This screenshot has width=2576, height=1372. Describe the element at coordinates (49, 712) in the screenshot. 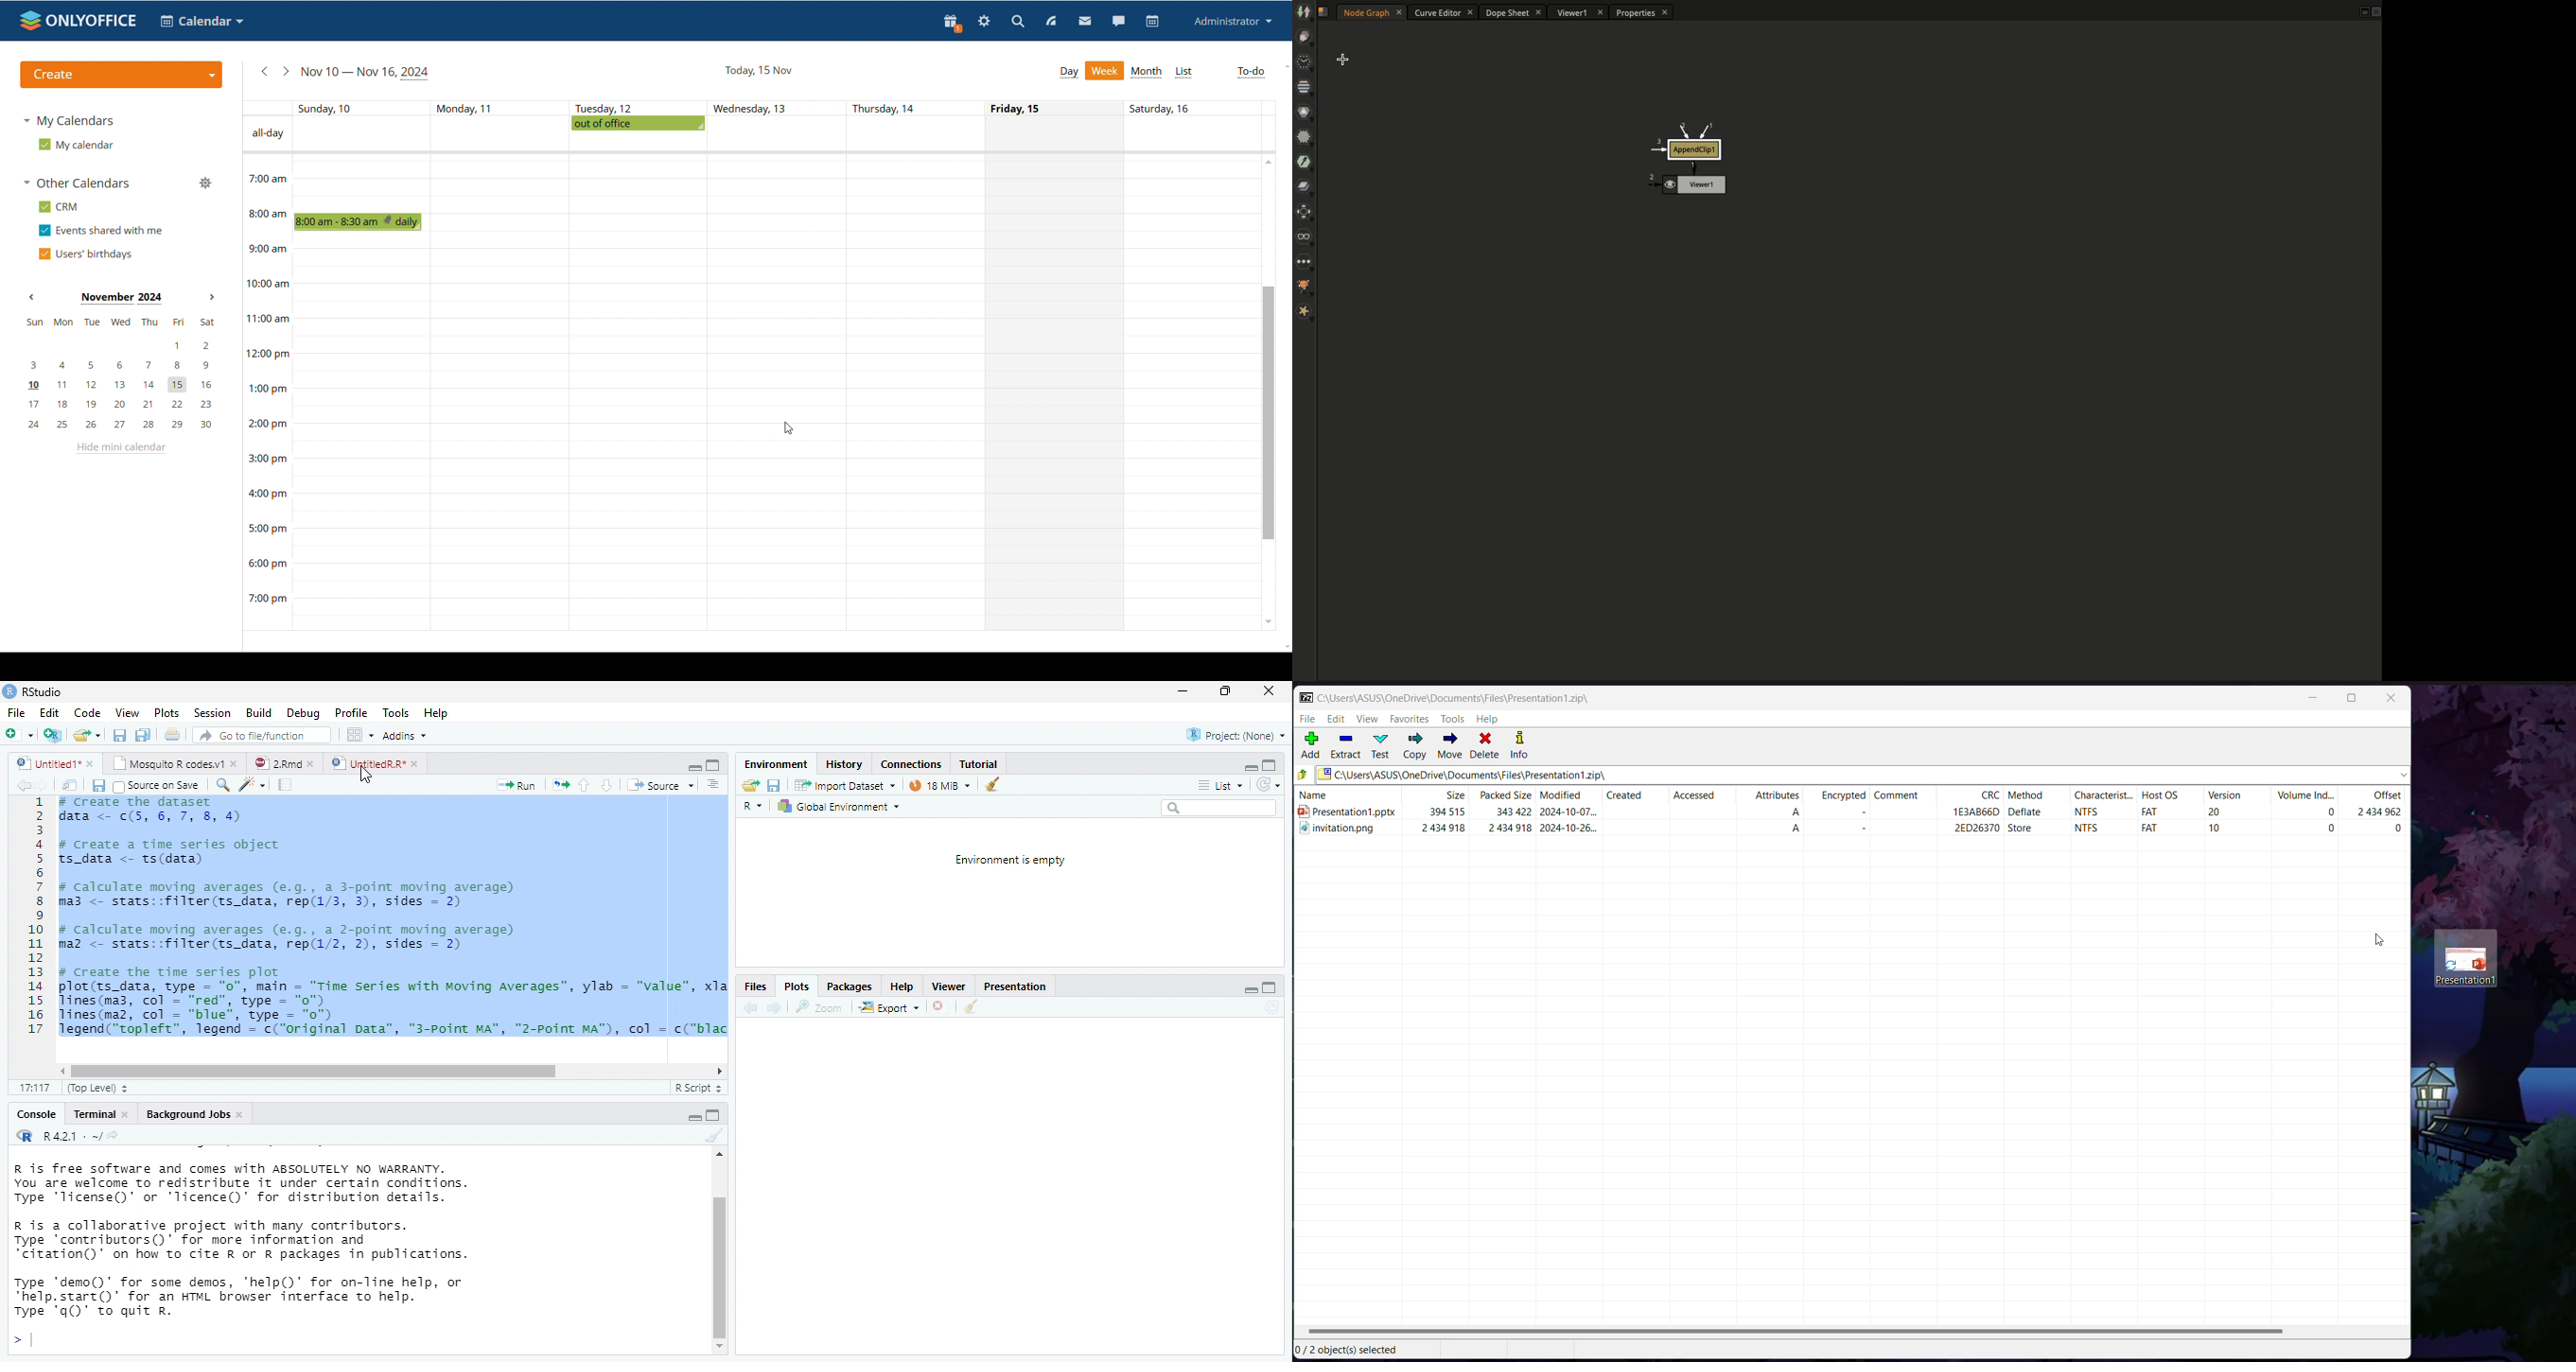

I see `Edit` at that location.